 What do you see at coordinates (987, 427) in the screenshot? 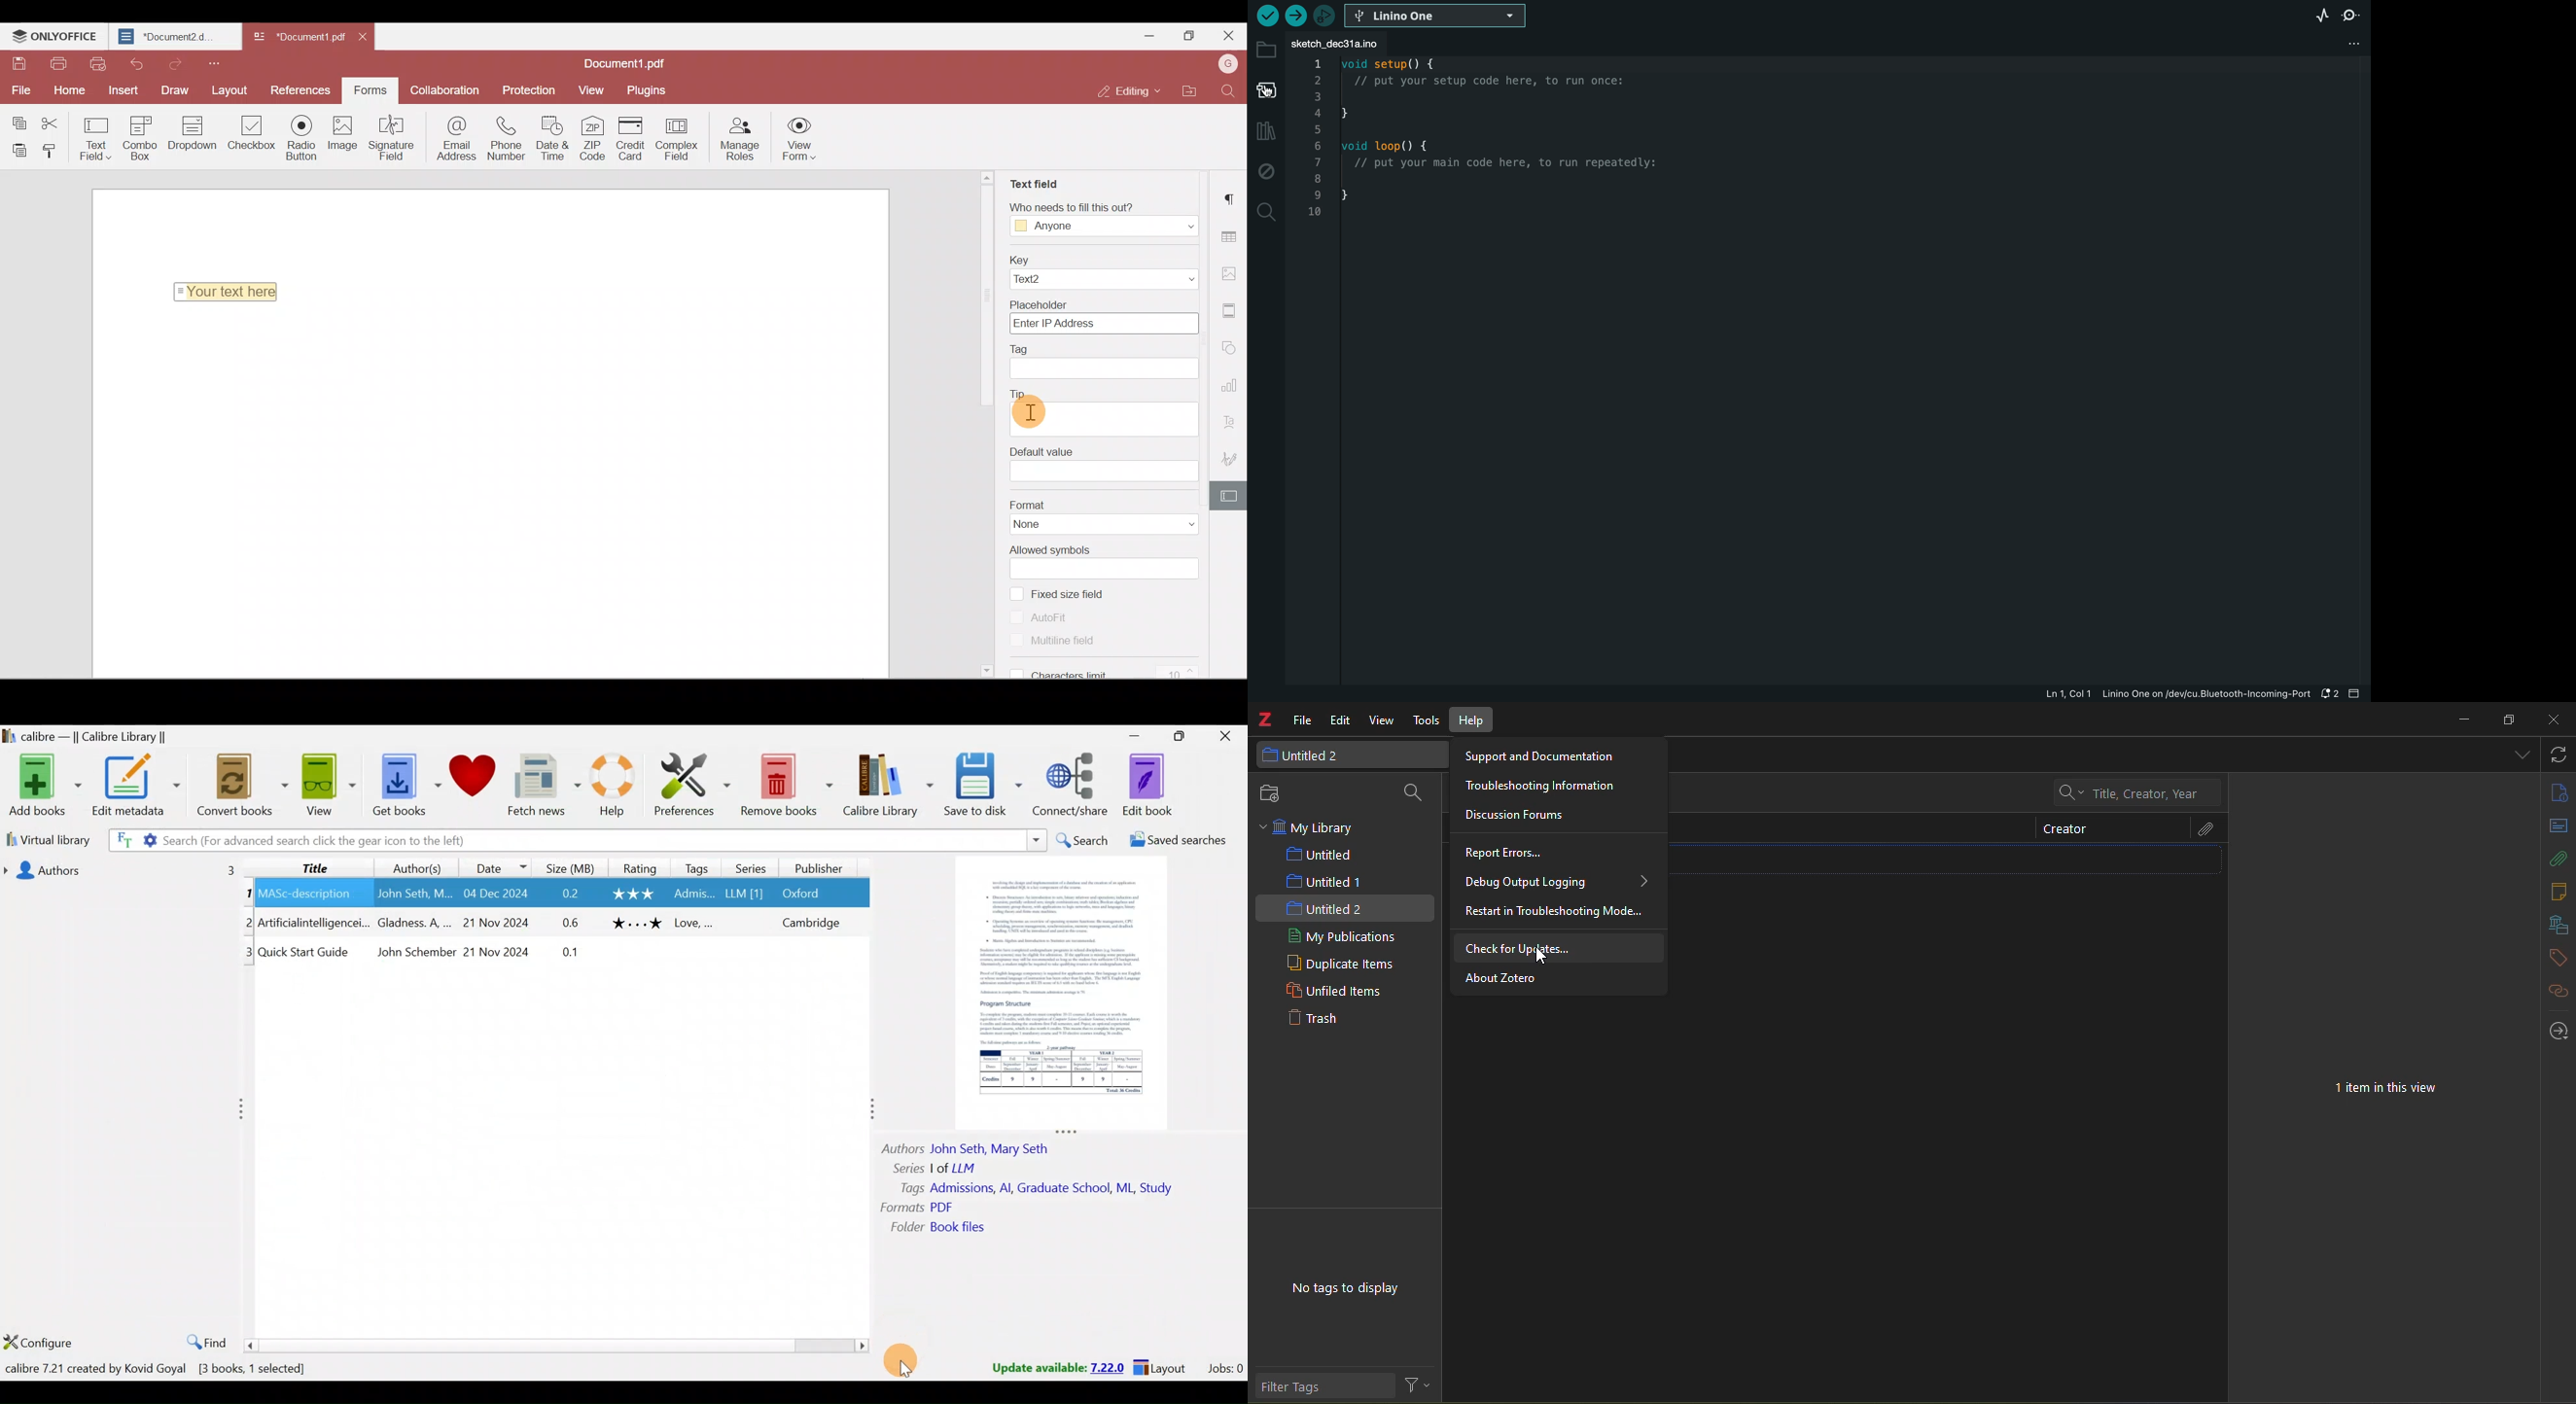
I see `Scroll bar` at bounding box center [987, 427].